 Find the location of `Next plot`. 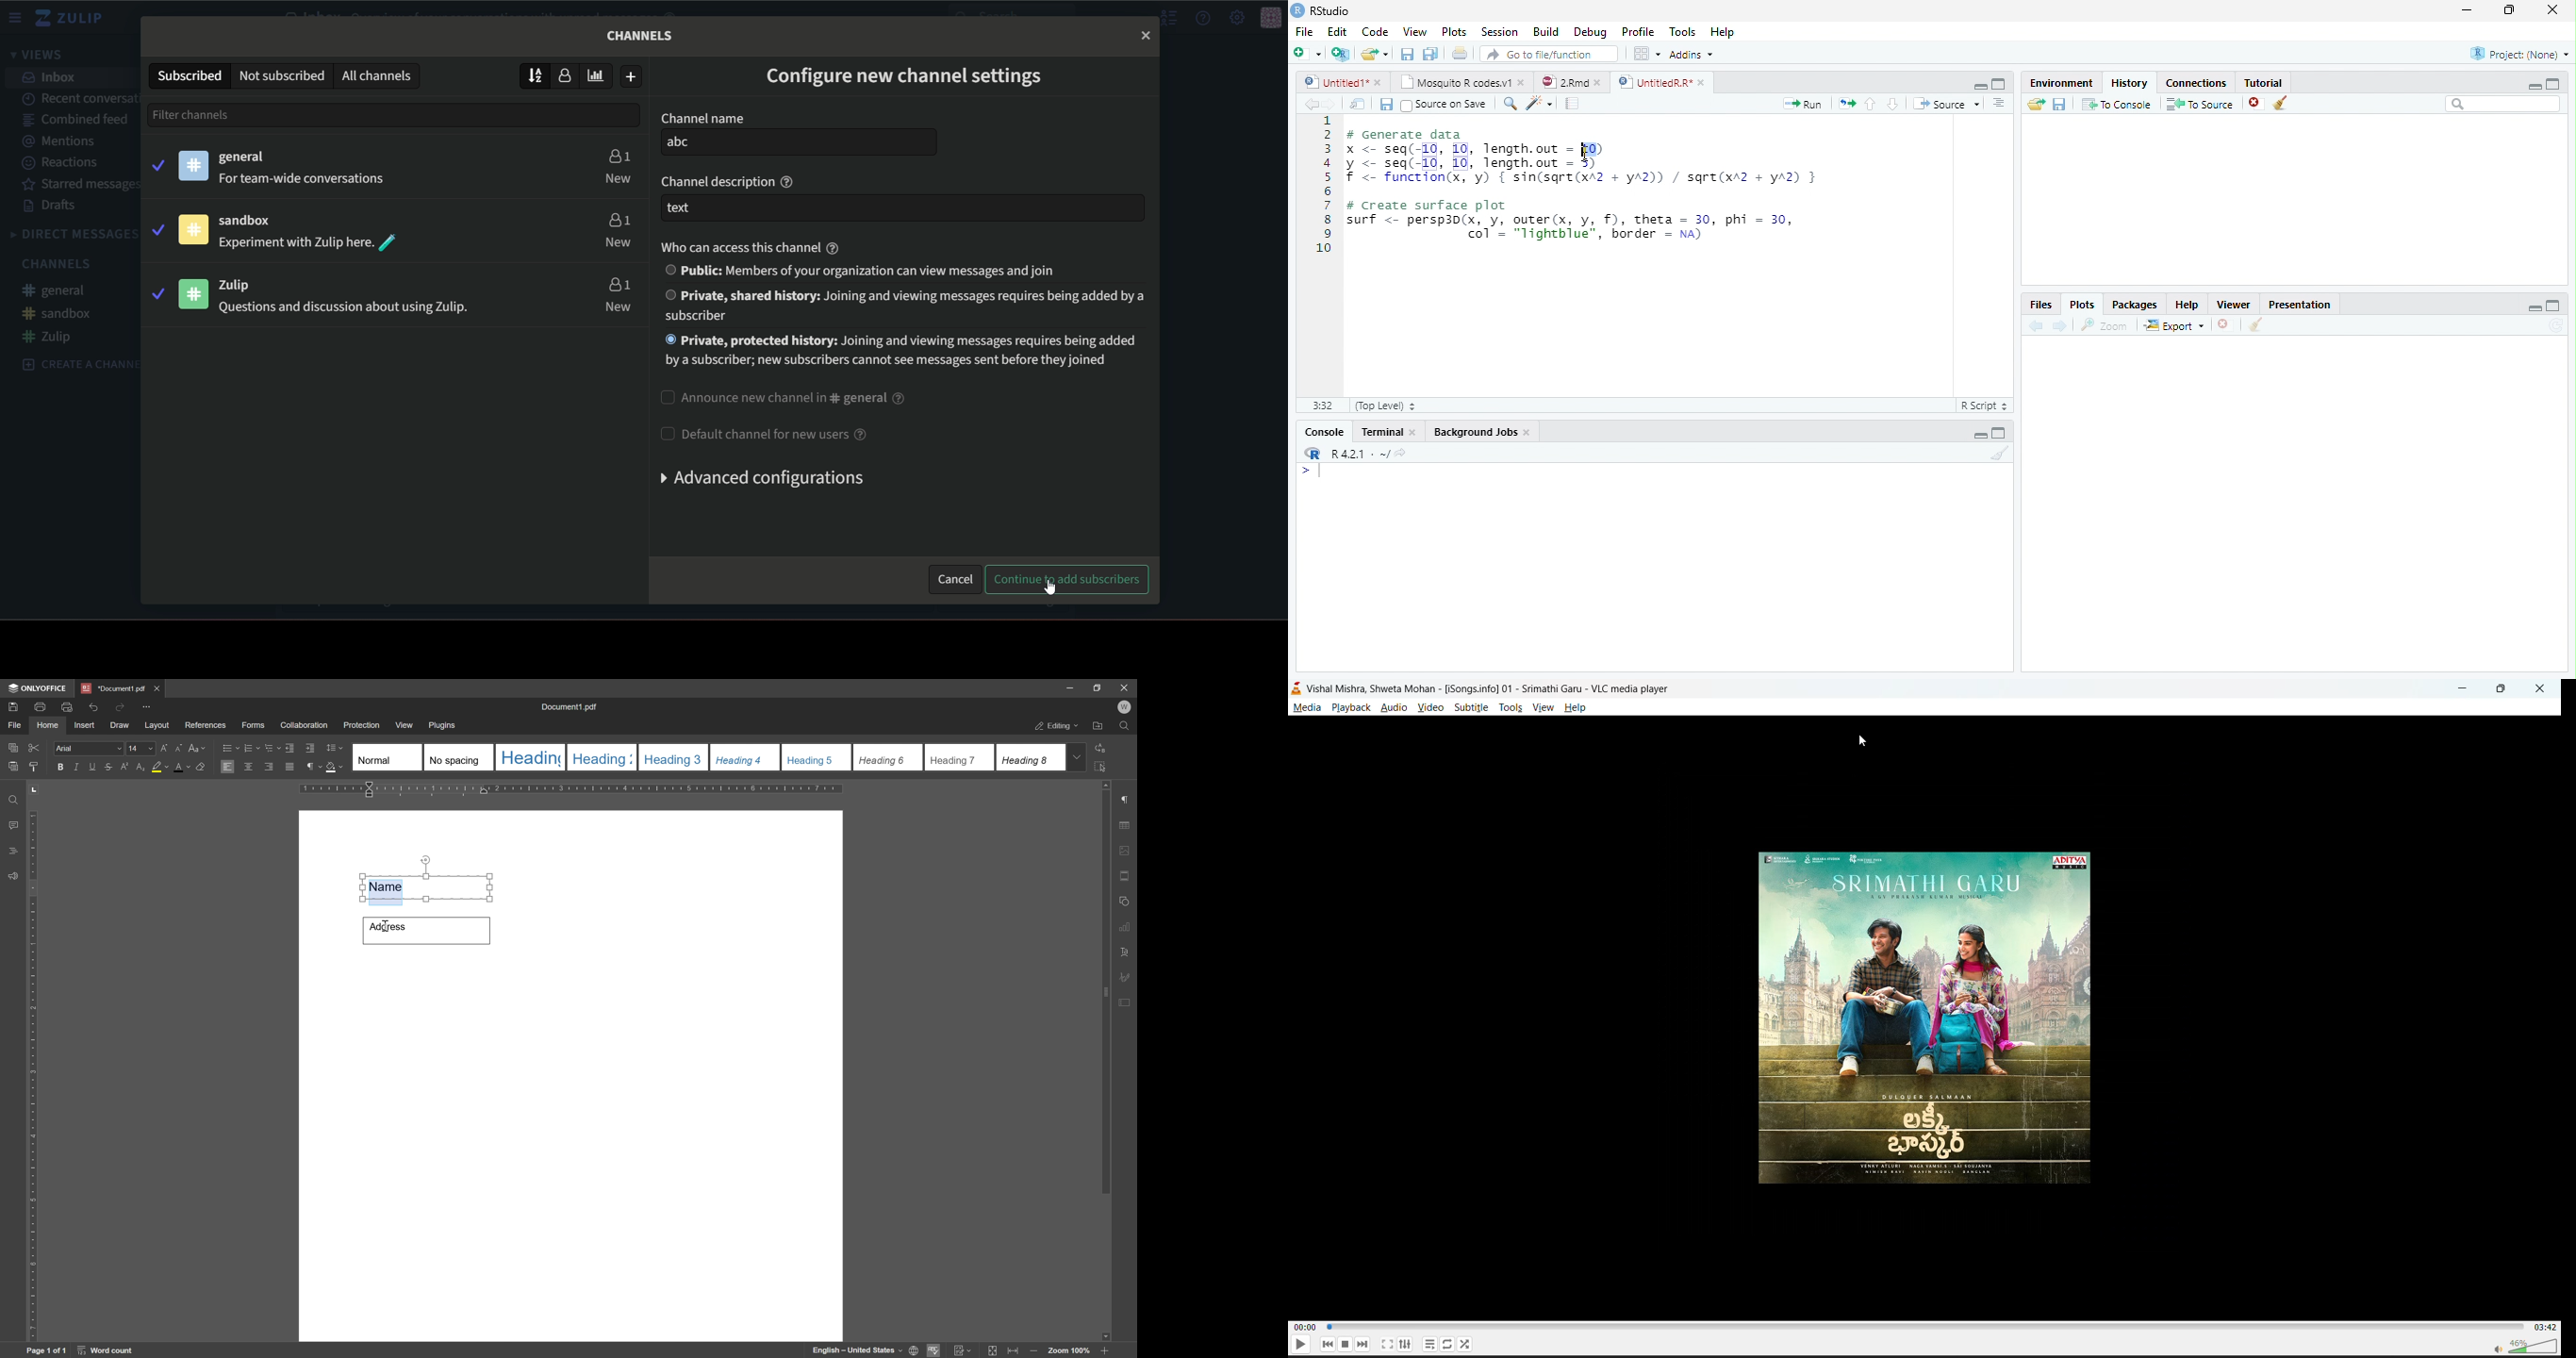

Next plot is located at coordinates (2060, 325).